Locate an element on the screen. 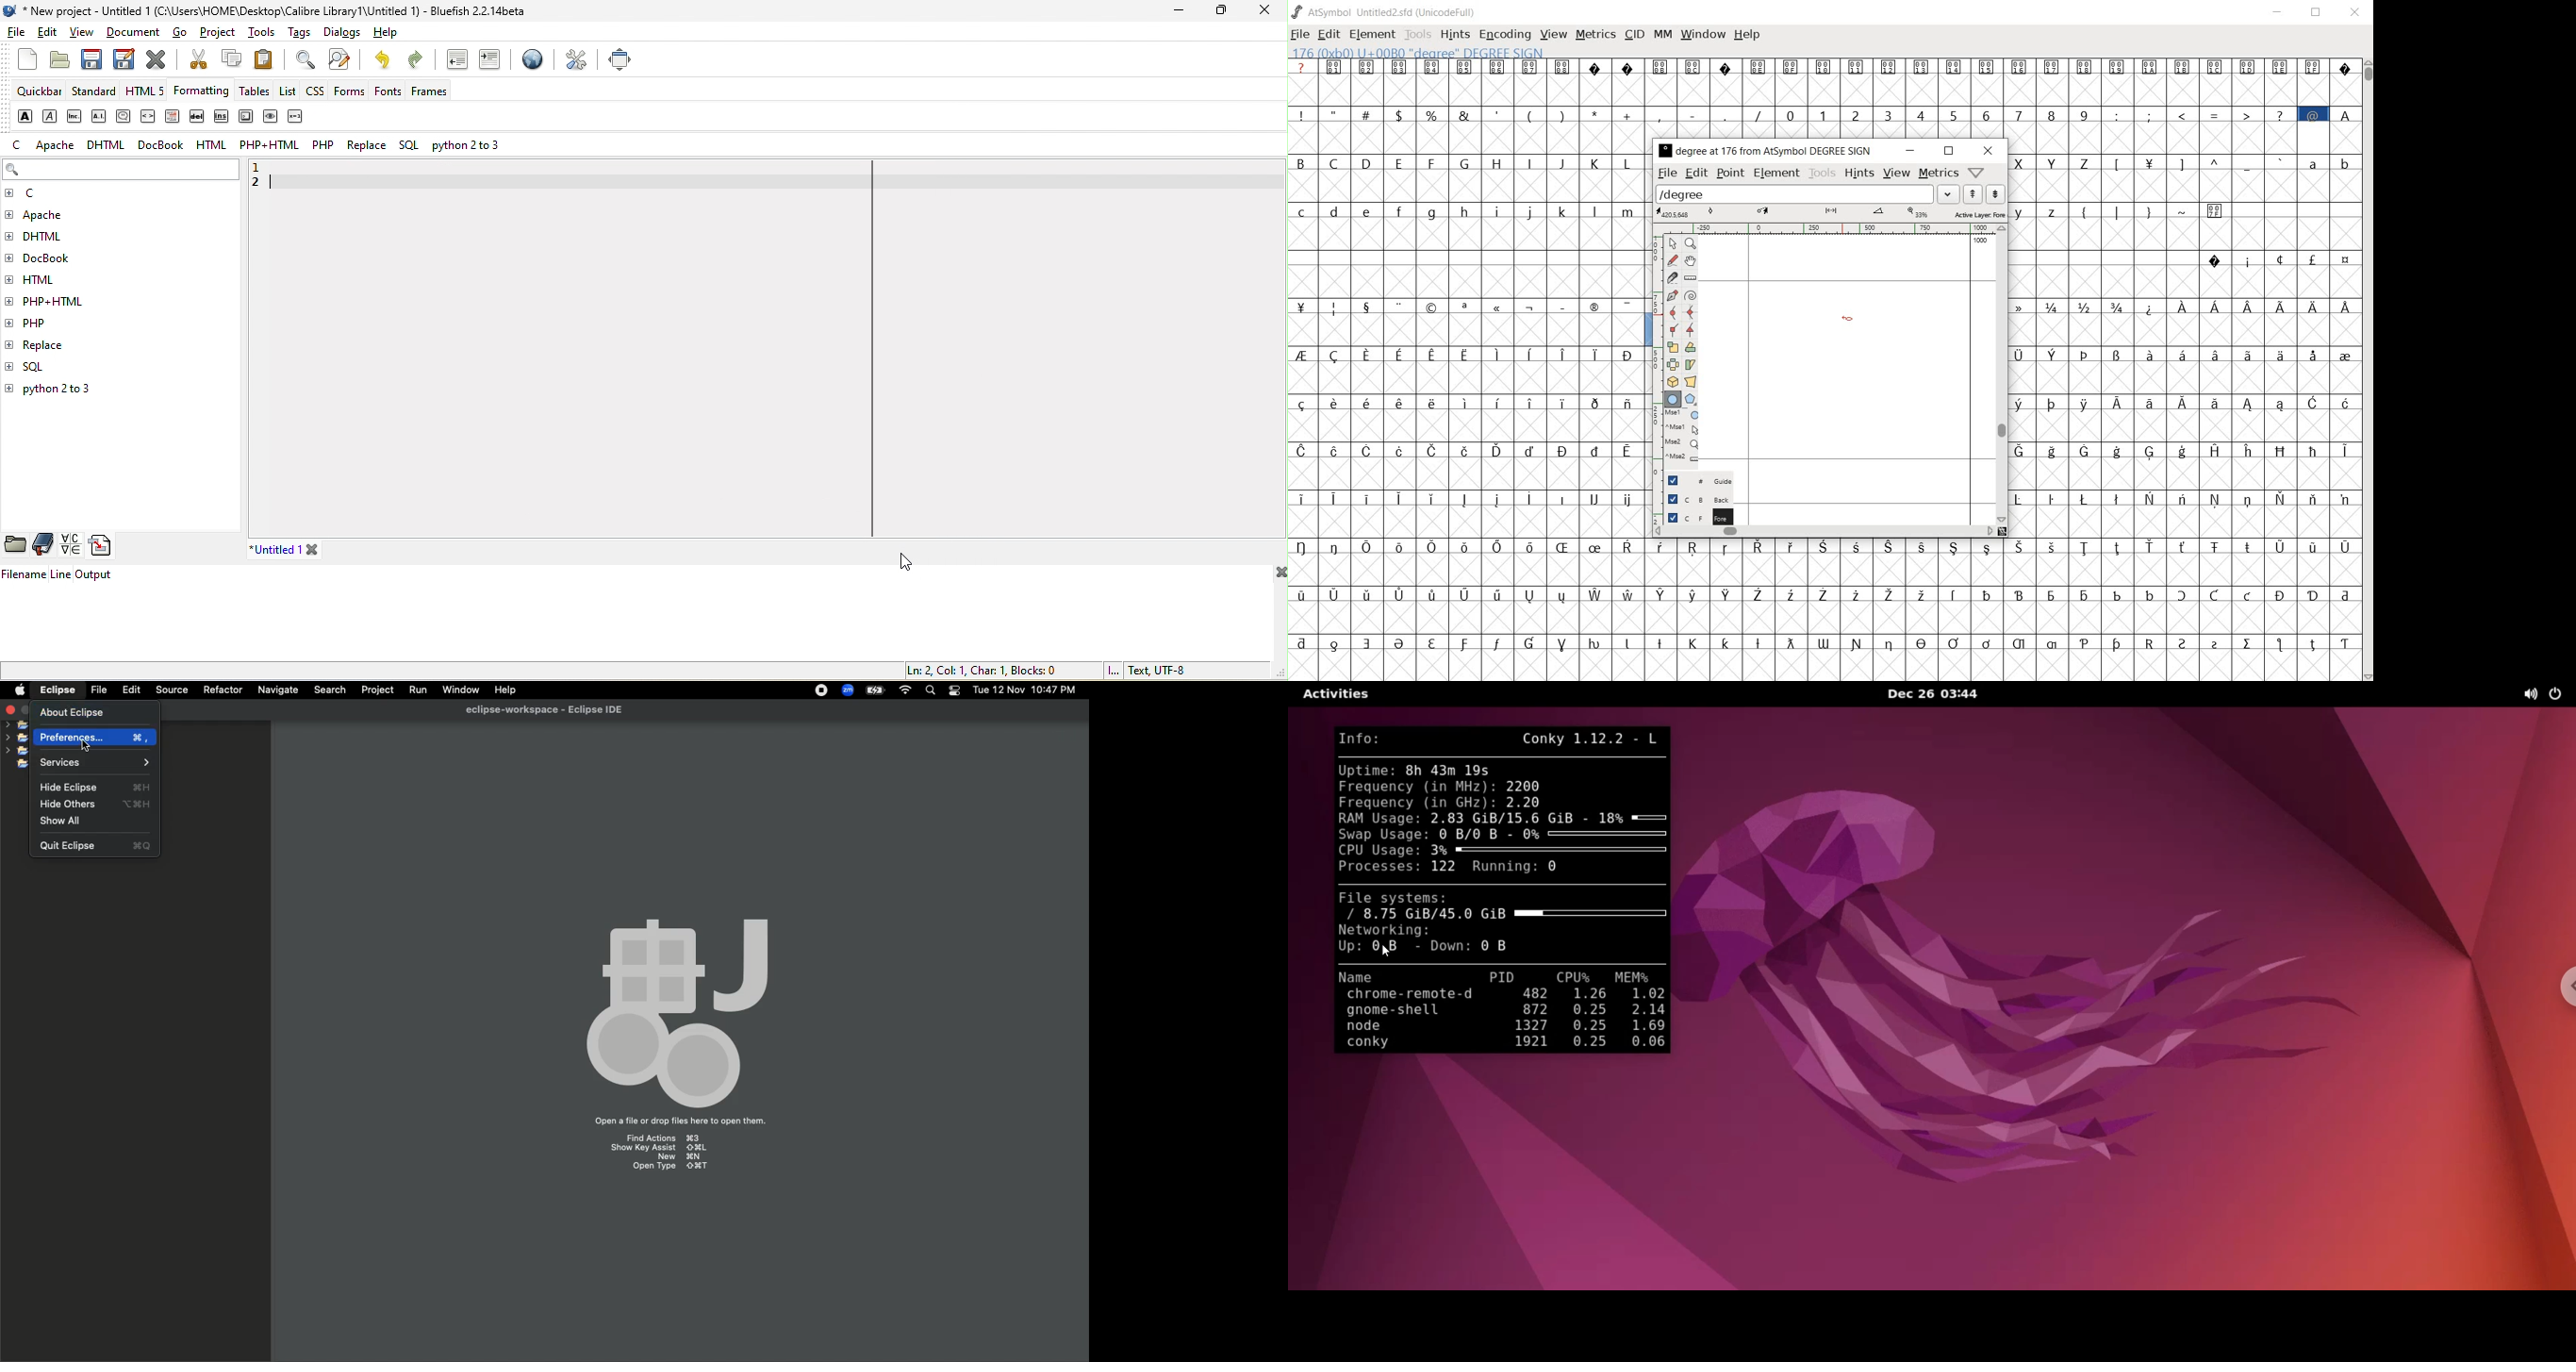 This screenshot has width=2576, height=1372. sql is located at coordinates (406, 147).